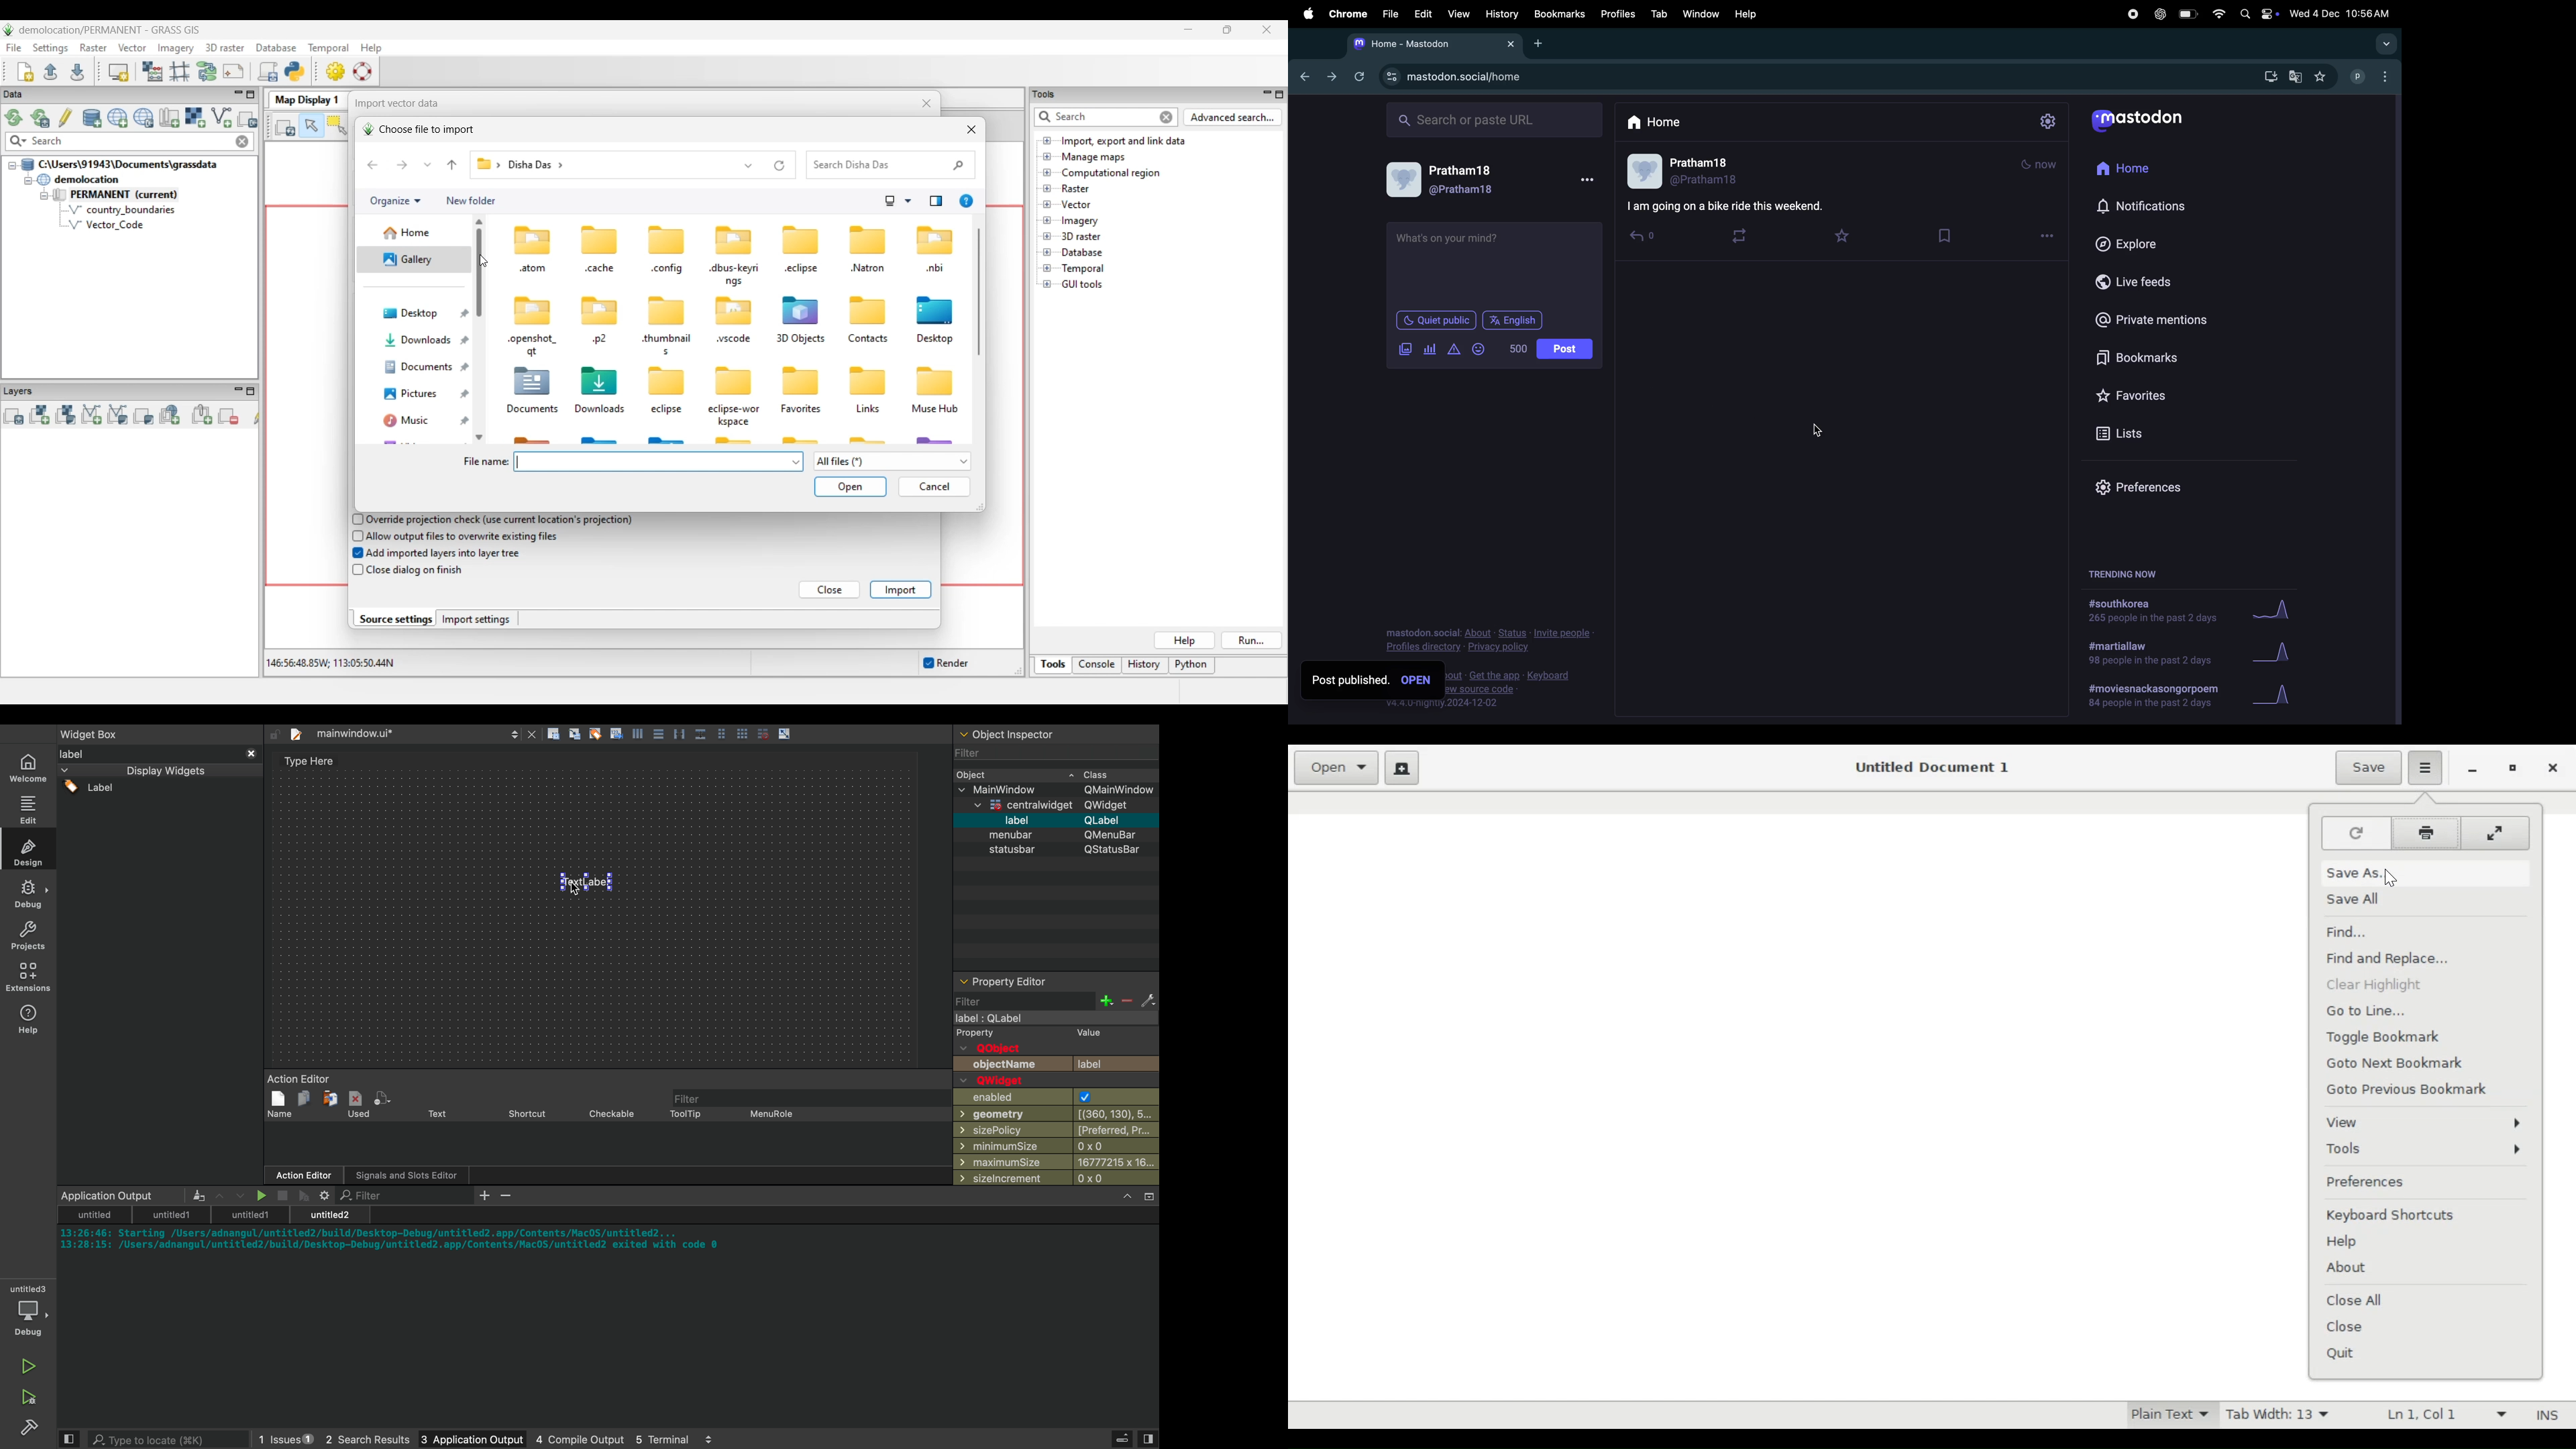  What do you see at coordinates (1618, 13) in the screenshot?
I see `Profiles` at bounding box center [1618, 13].